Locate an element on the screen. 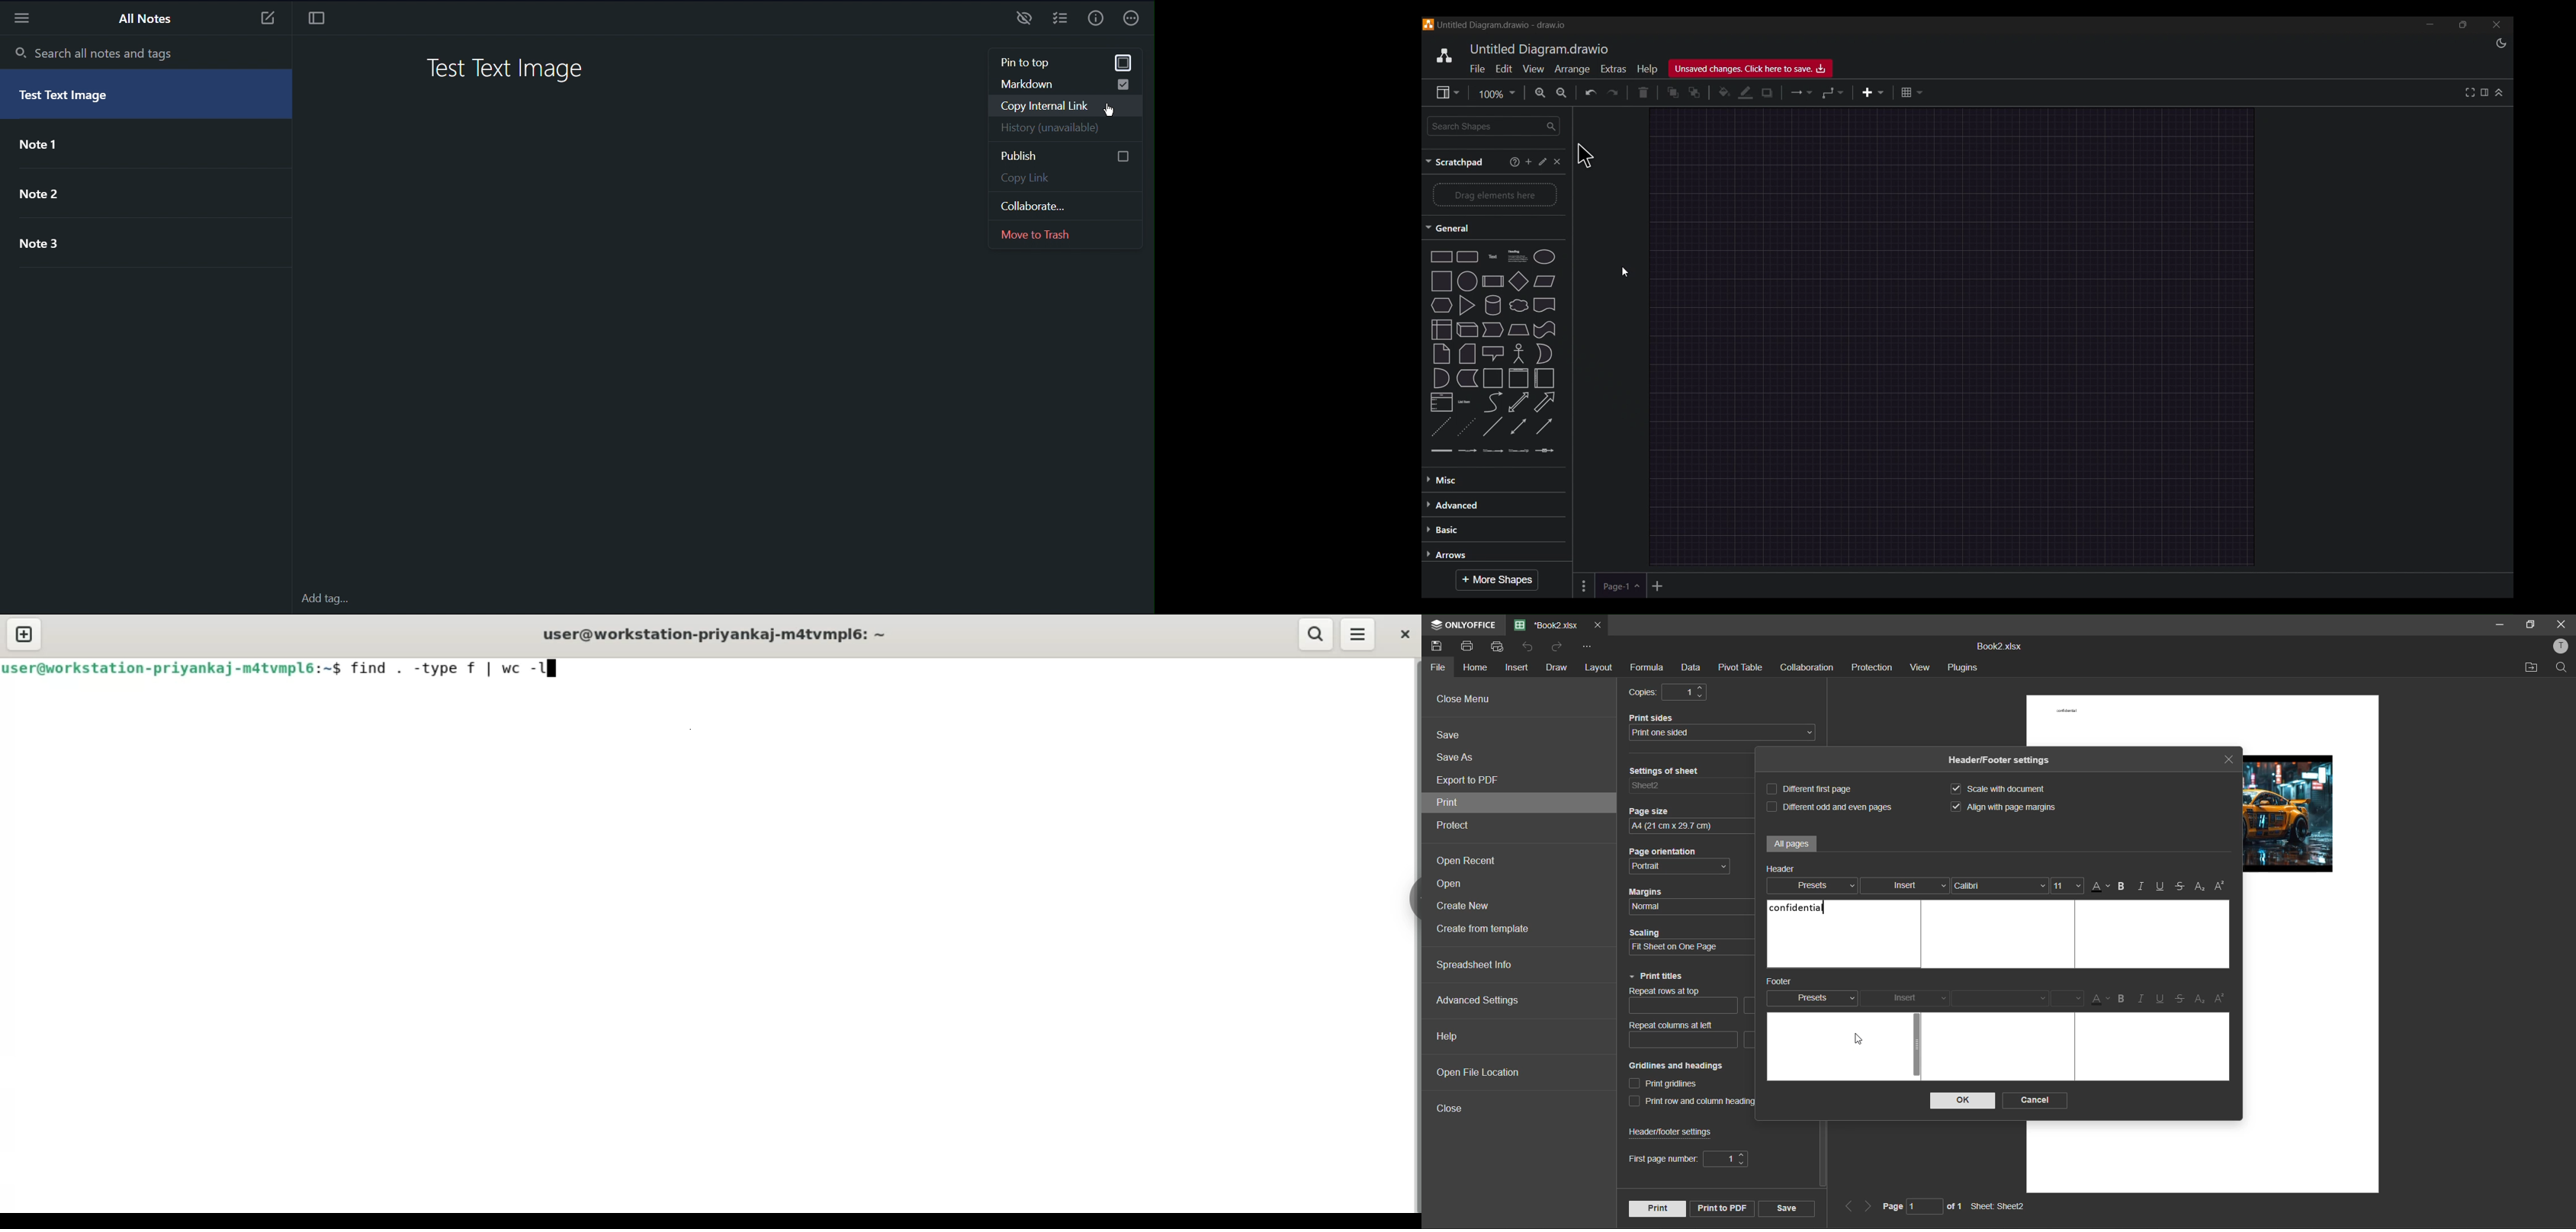  all pages is located at coordinates (1791, 845).